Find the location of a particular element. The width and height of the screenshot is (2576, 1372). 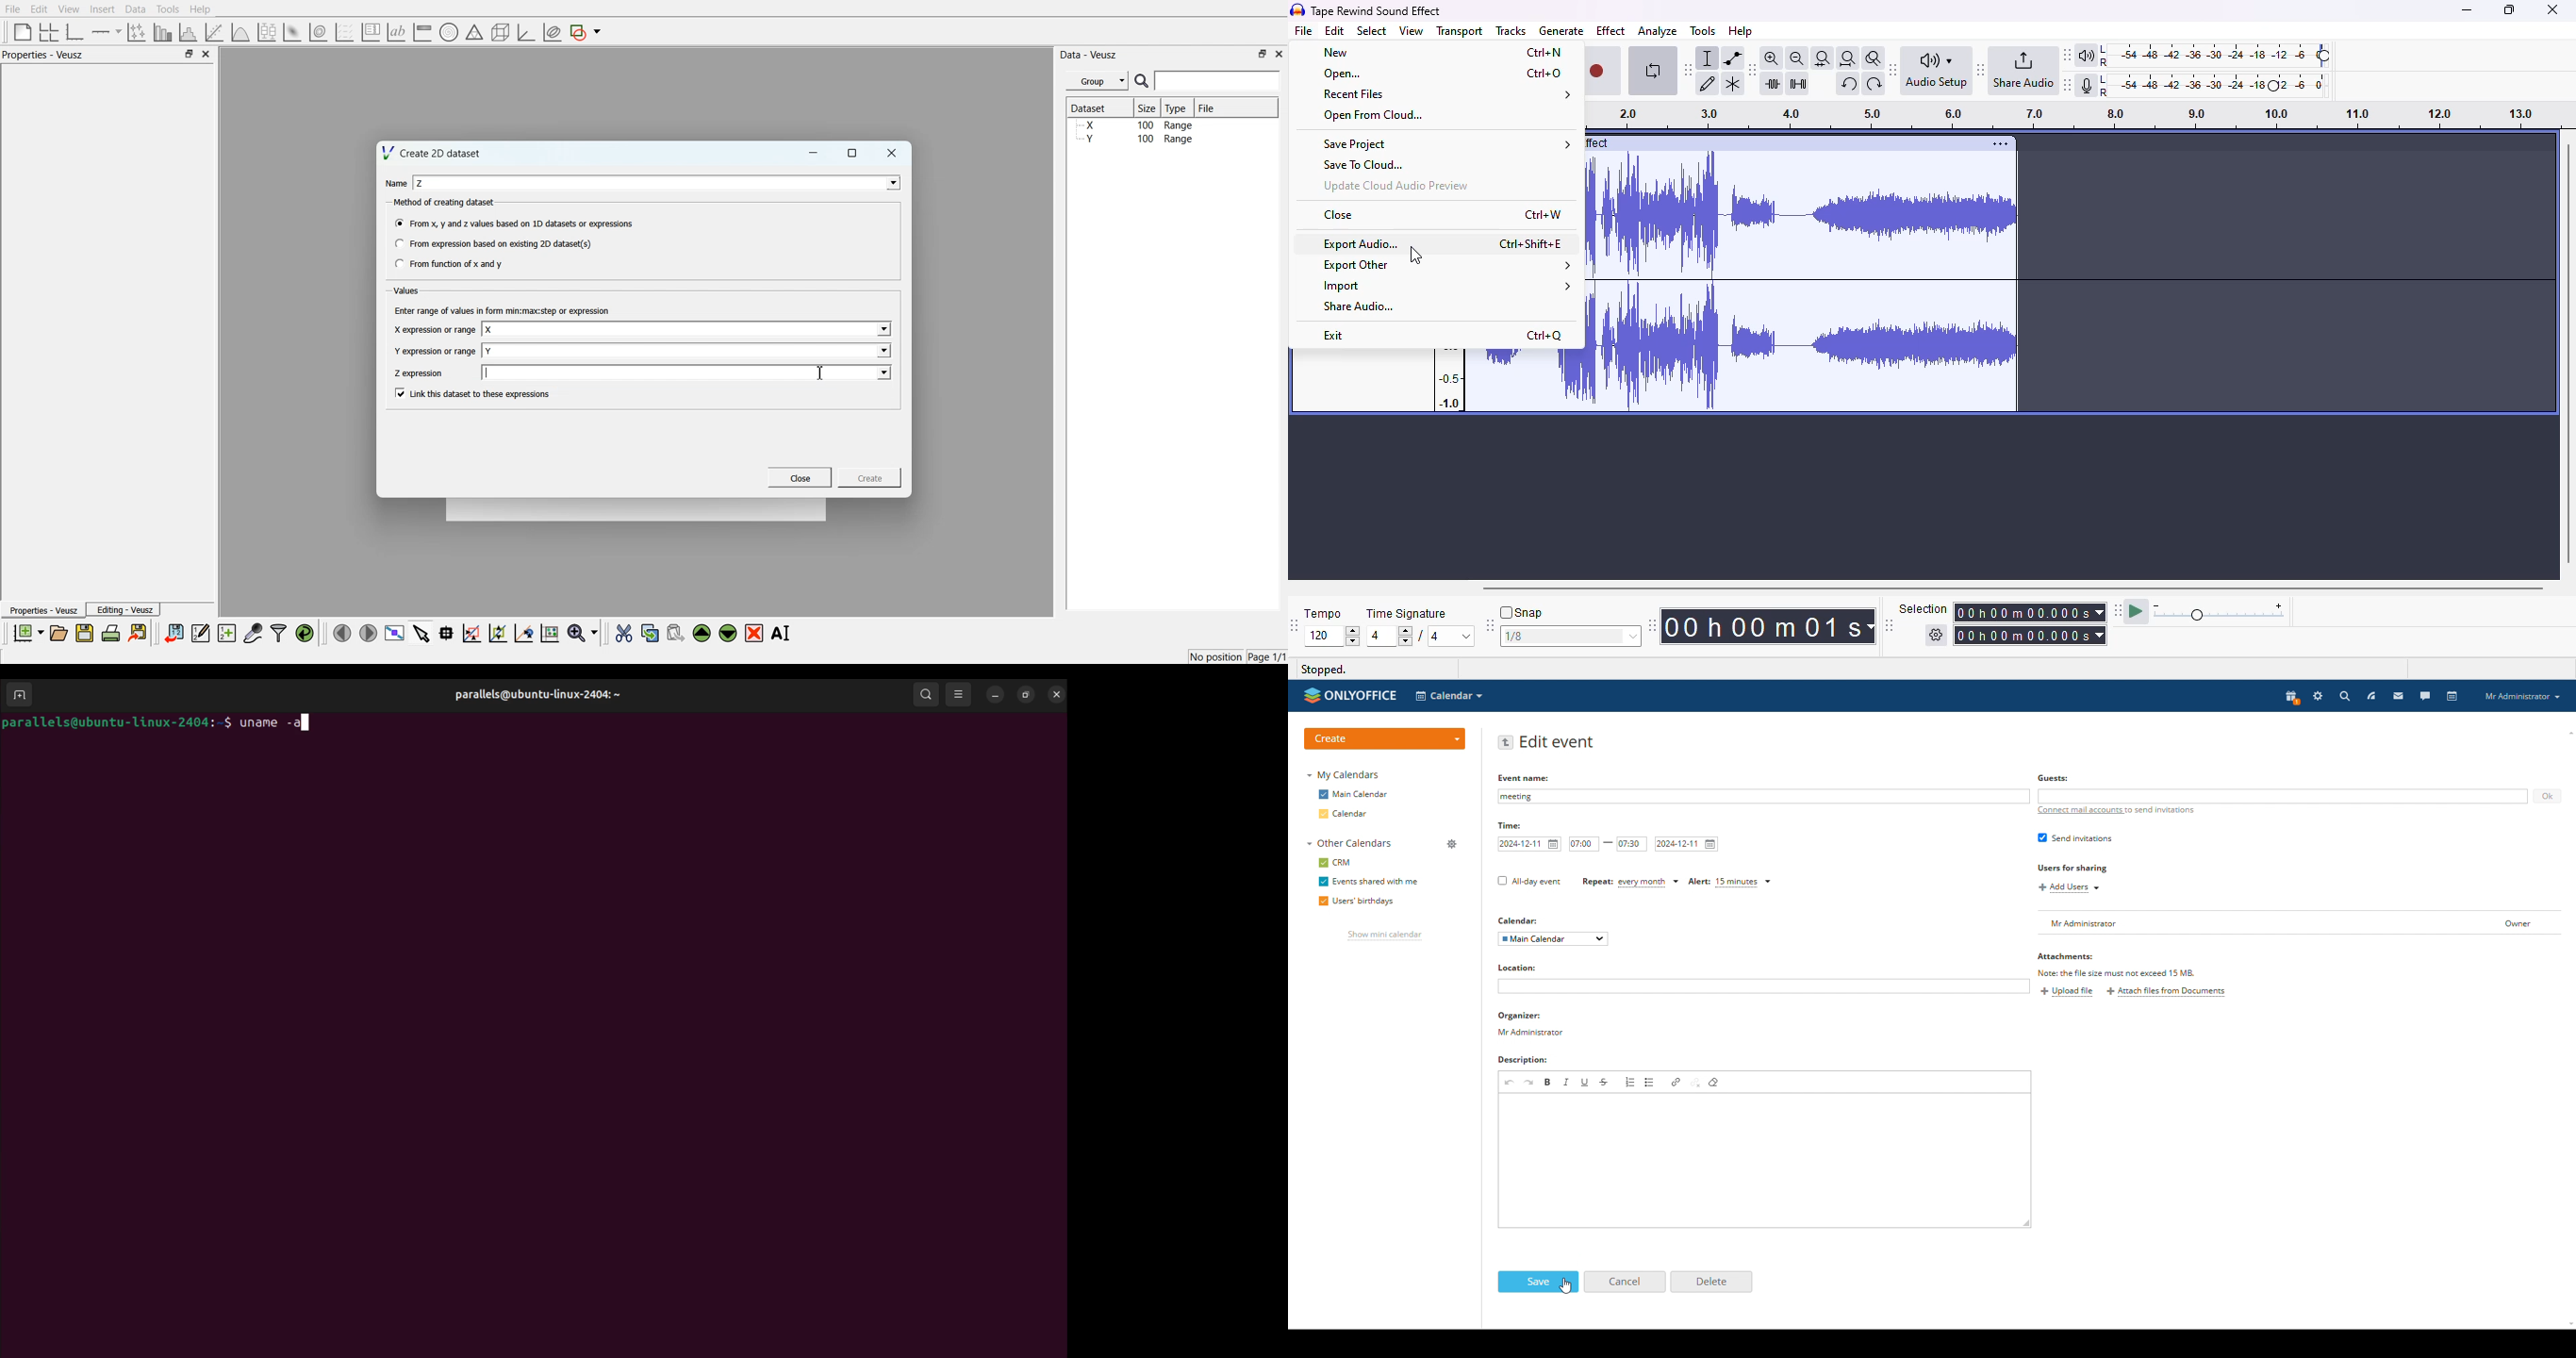

cursor is located at coordinates (1417, 255).